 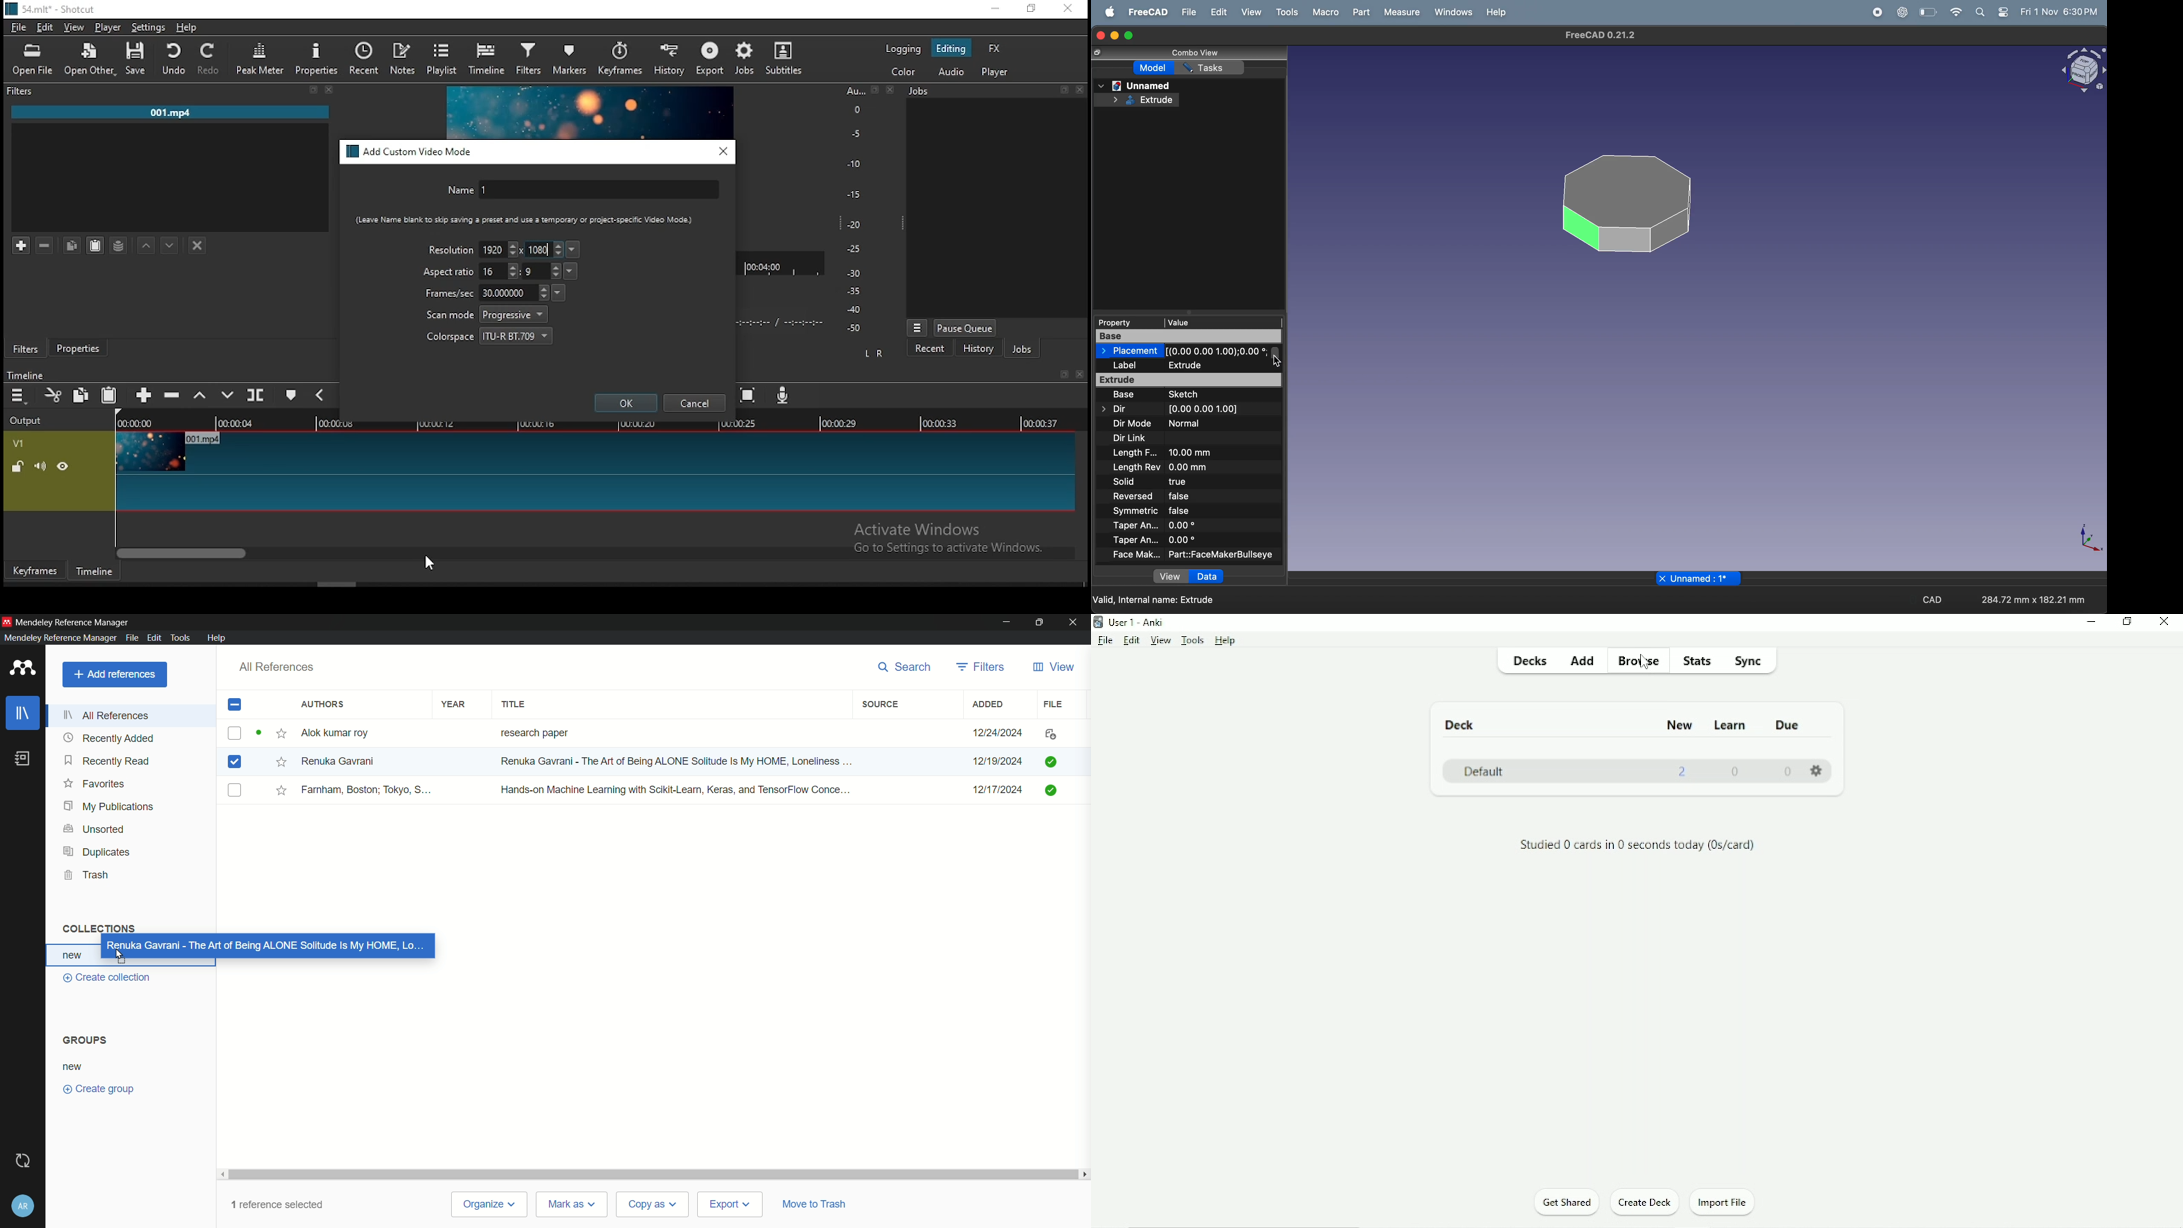 What do you see at coordinates (1055, 667) in the screenshot?
I see `view` at bounding box center [1055, 667].